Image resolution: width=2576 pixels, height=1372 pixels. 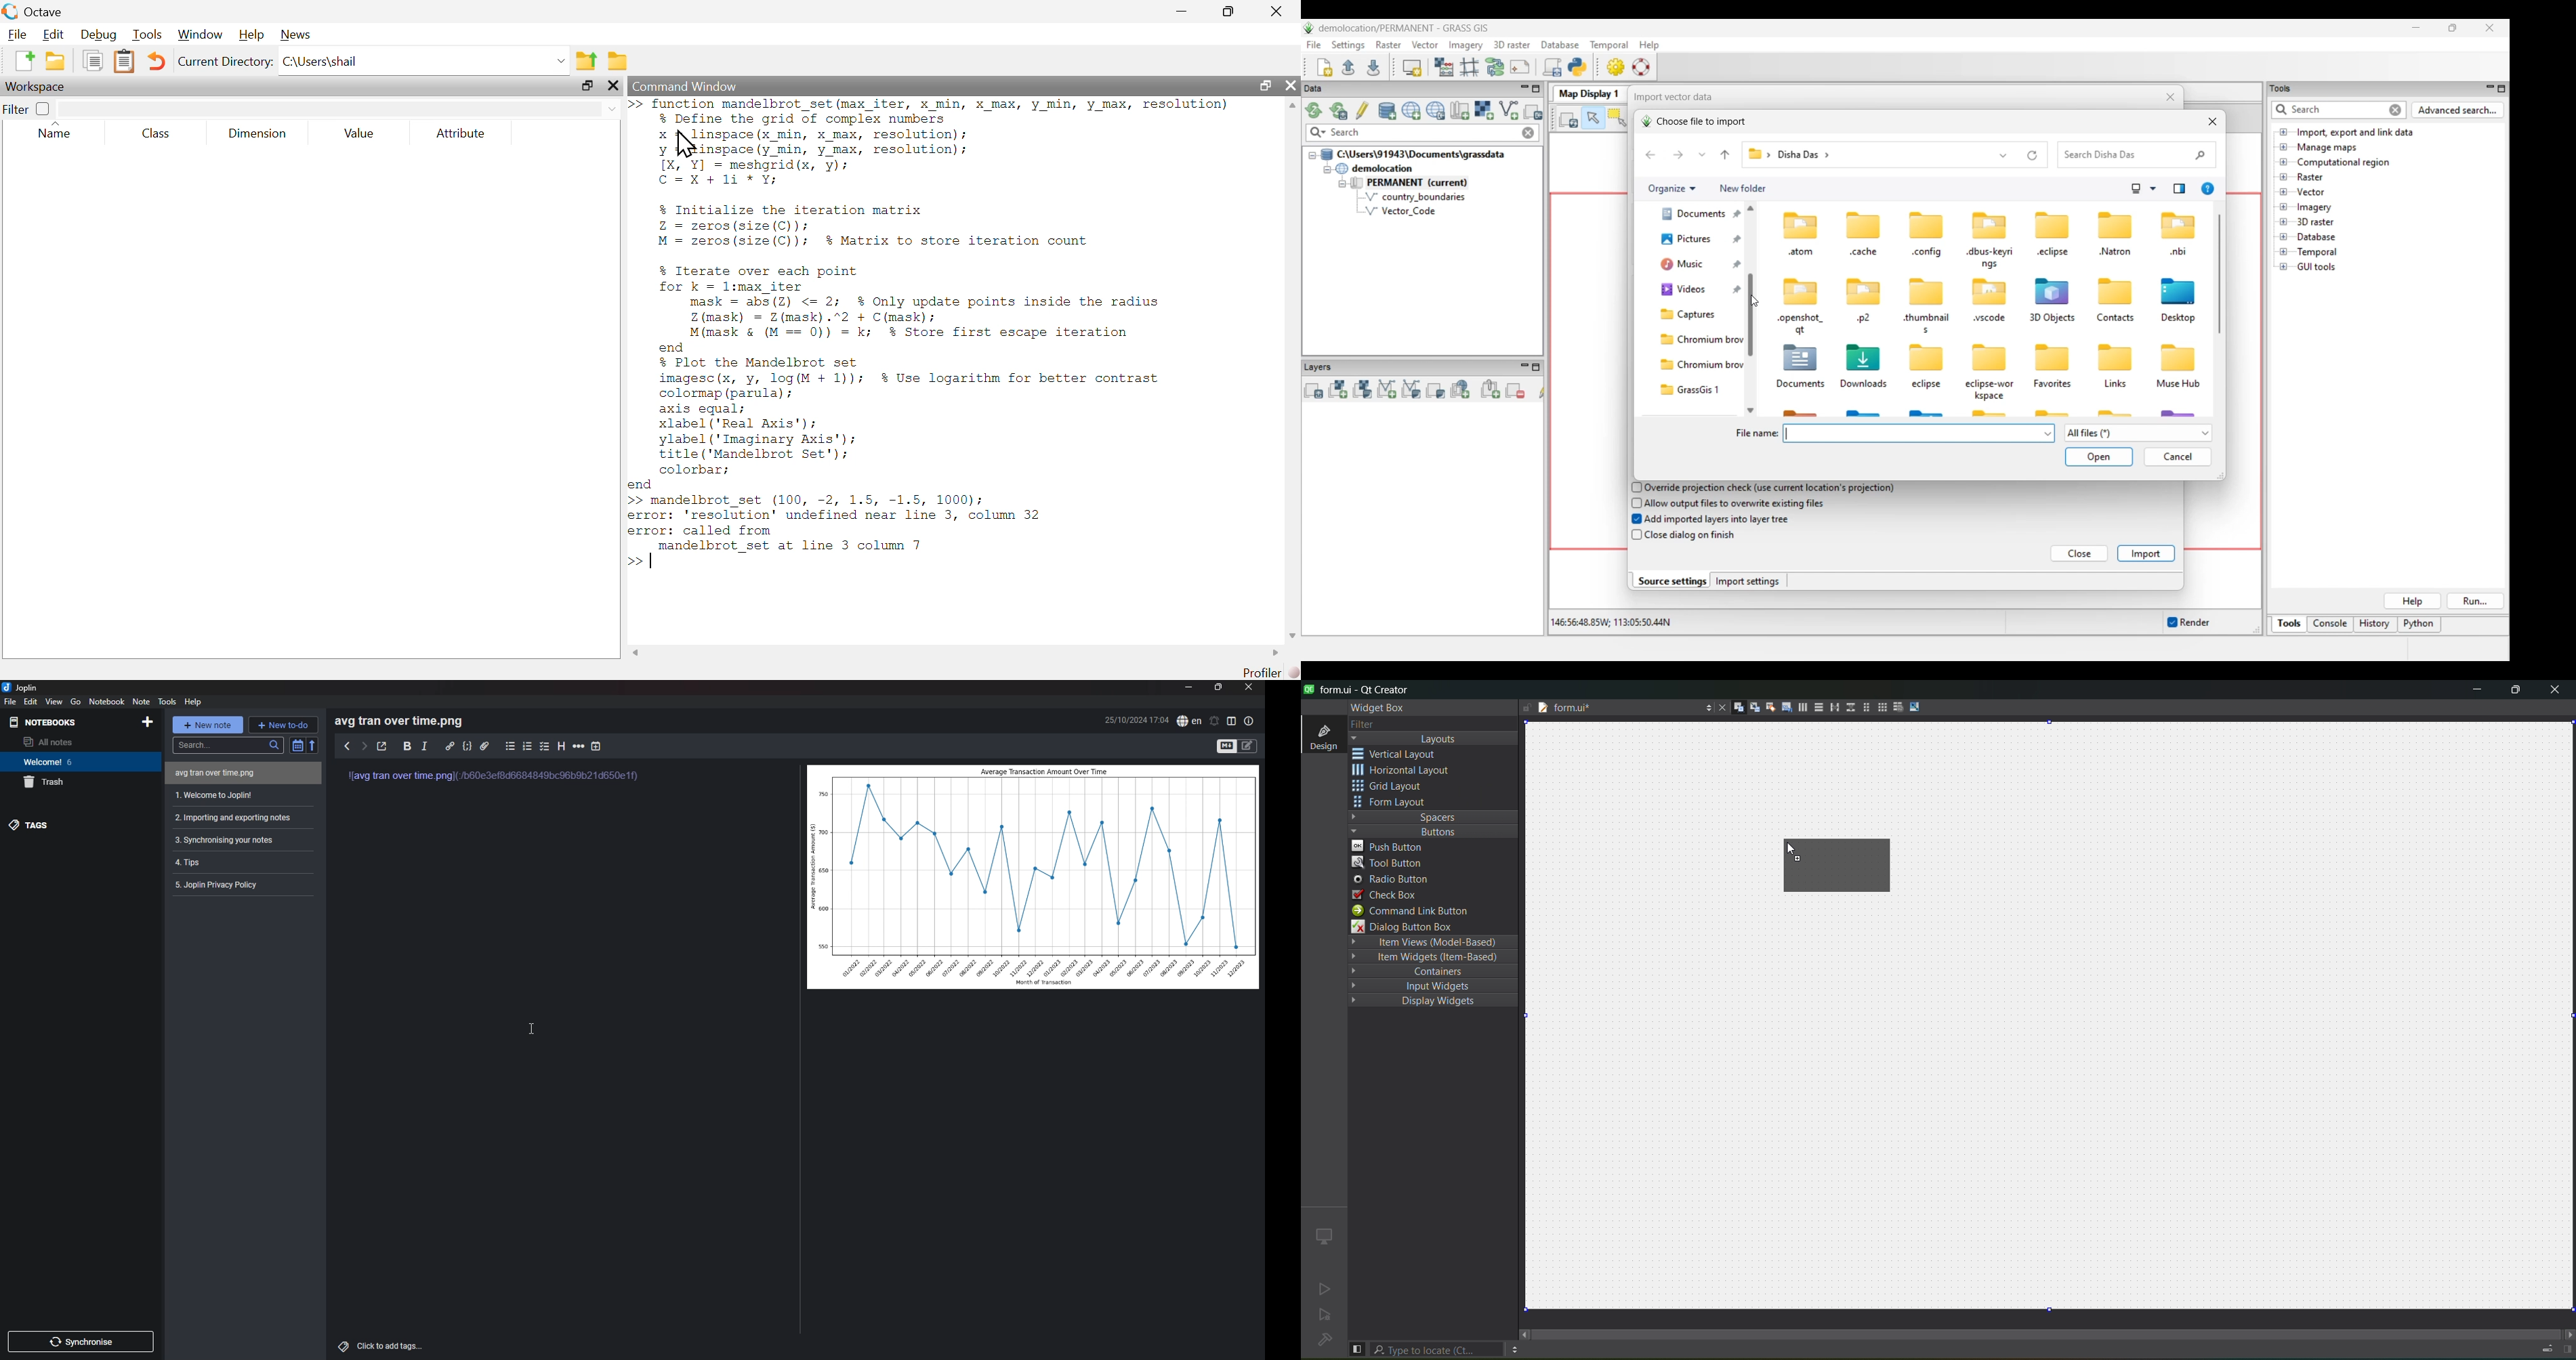 What do you see at coordinates (66, 722) in the screenshot?
I see `notebooks` at bounding box center [66, 722].